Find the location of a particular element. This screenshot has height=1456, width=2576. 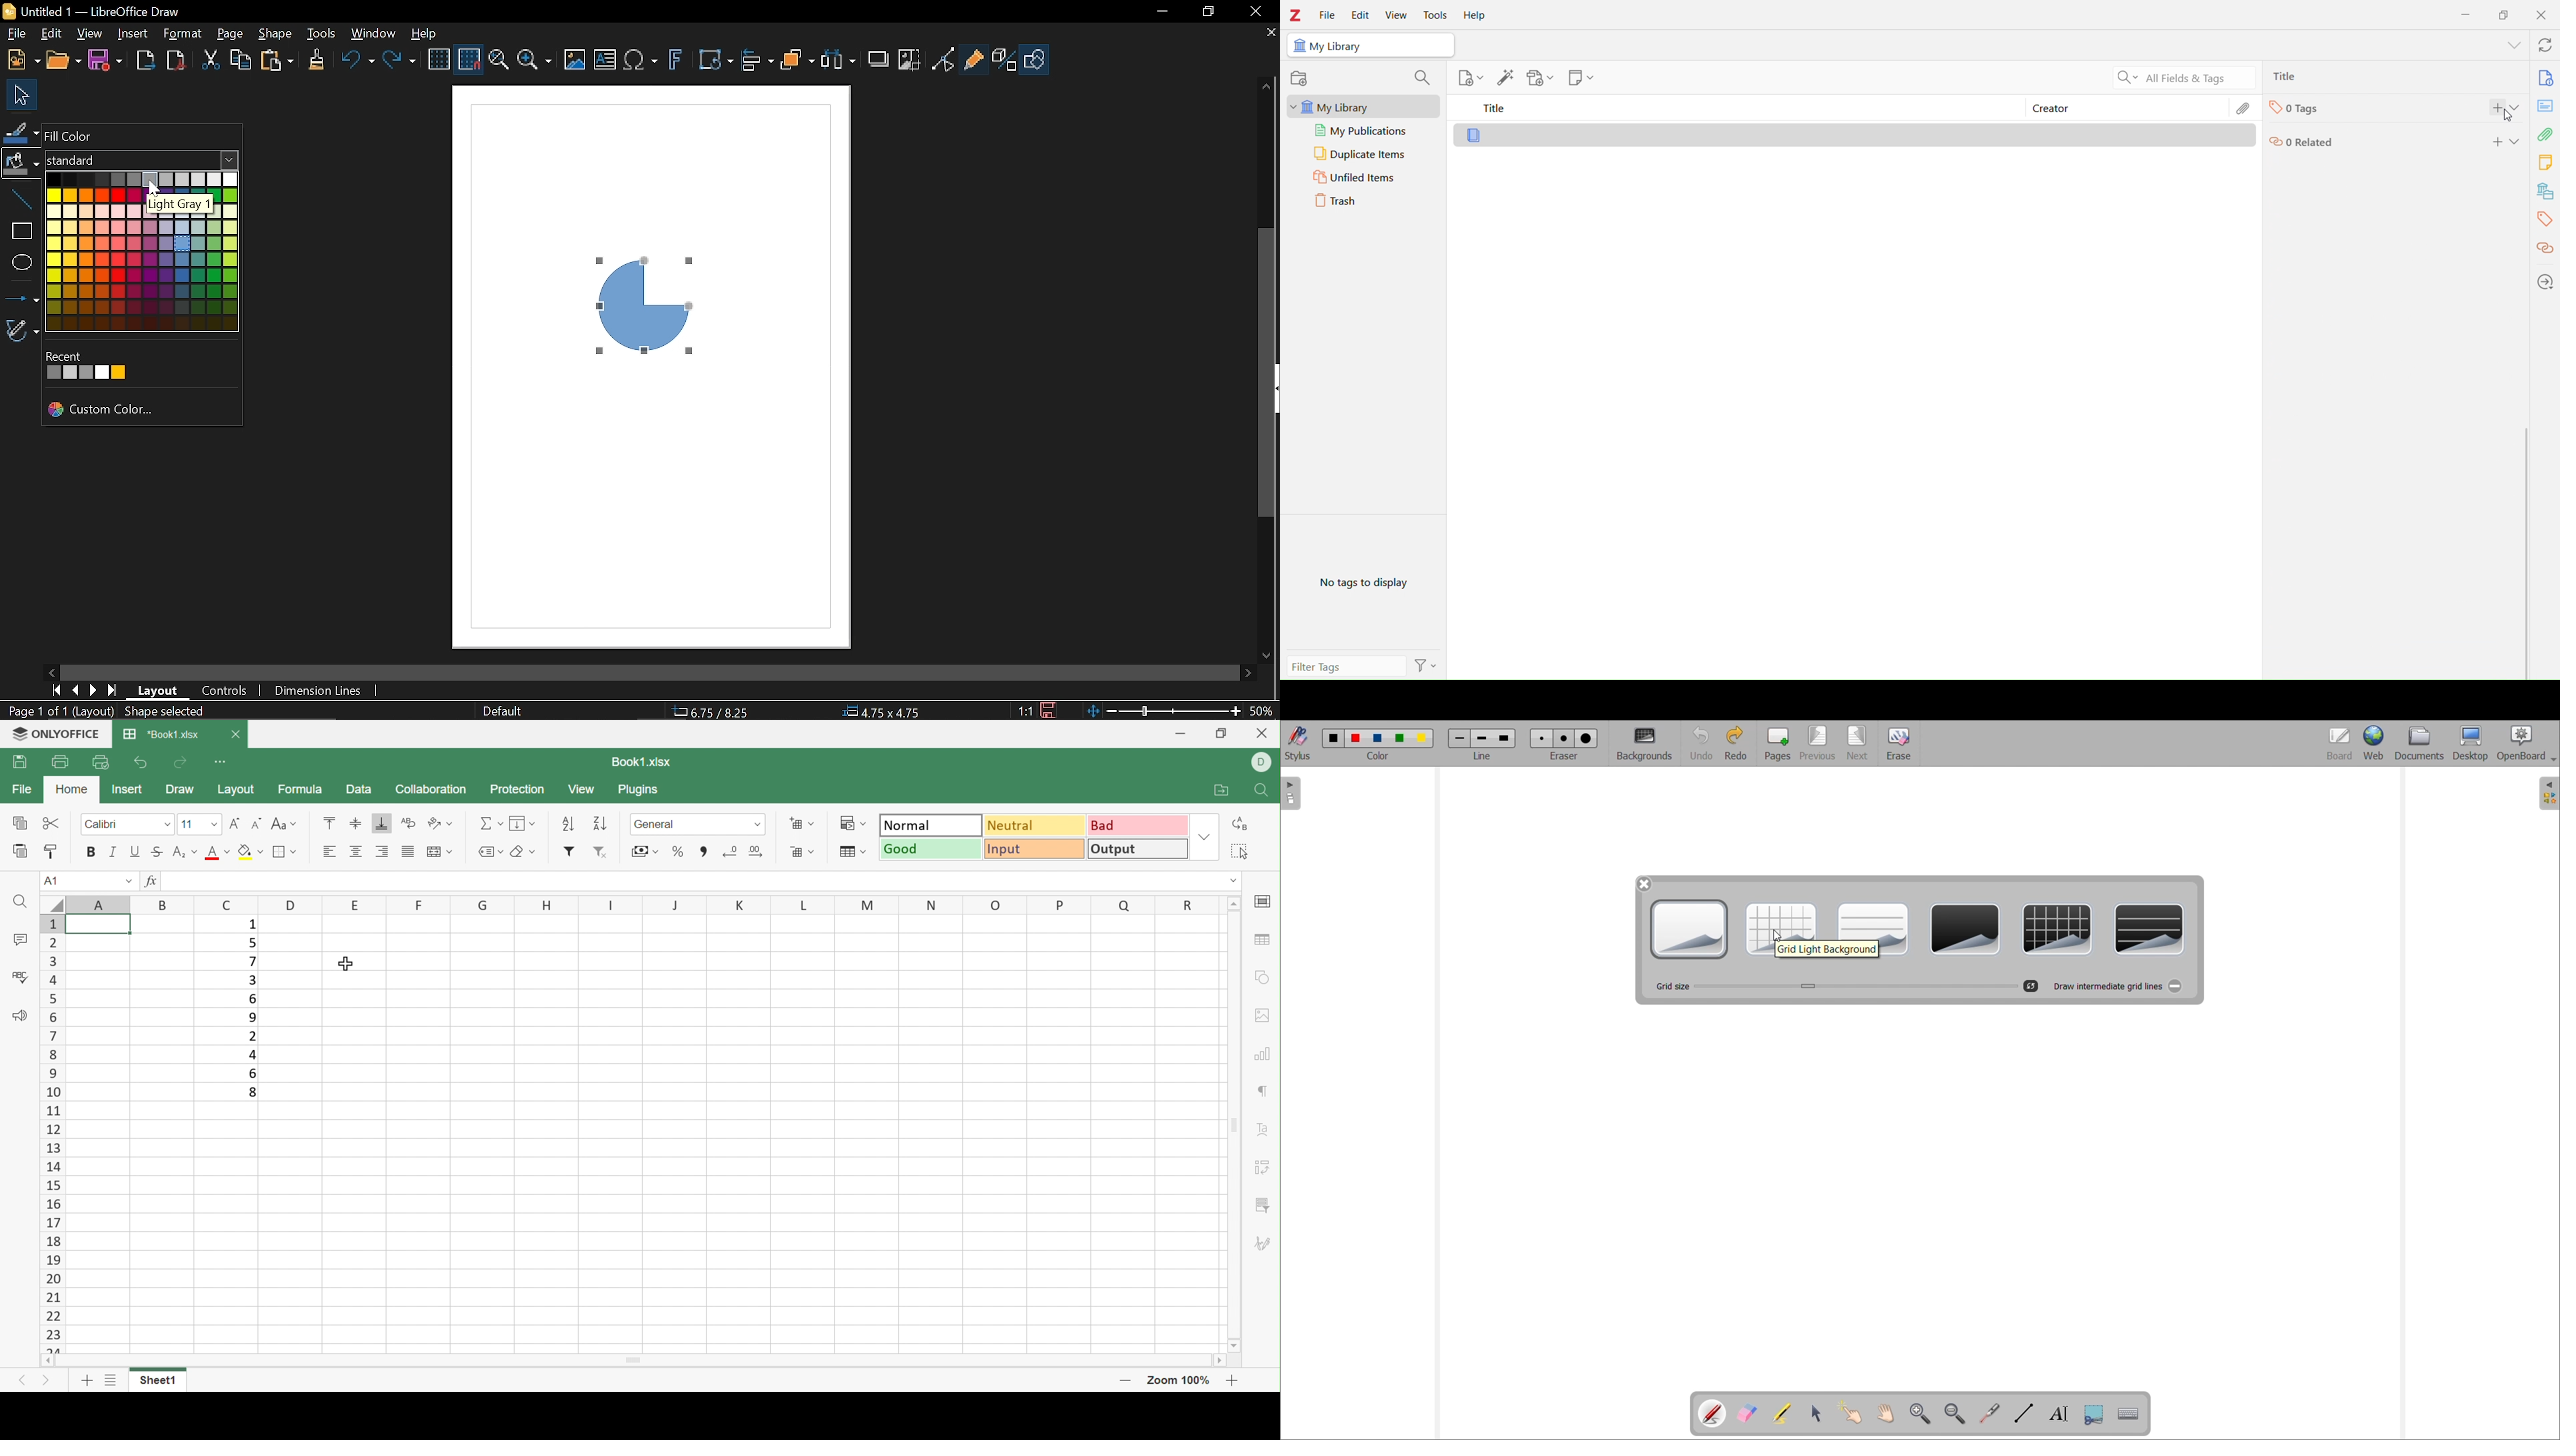

Related is located at coordinates (2300, 144).